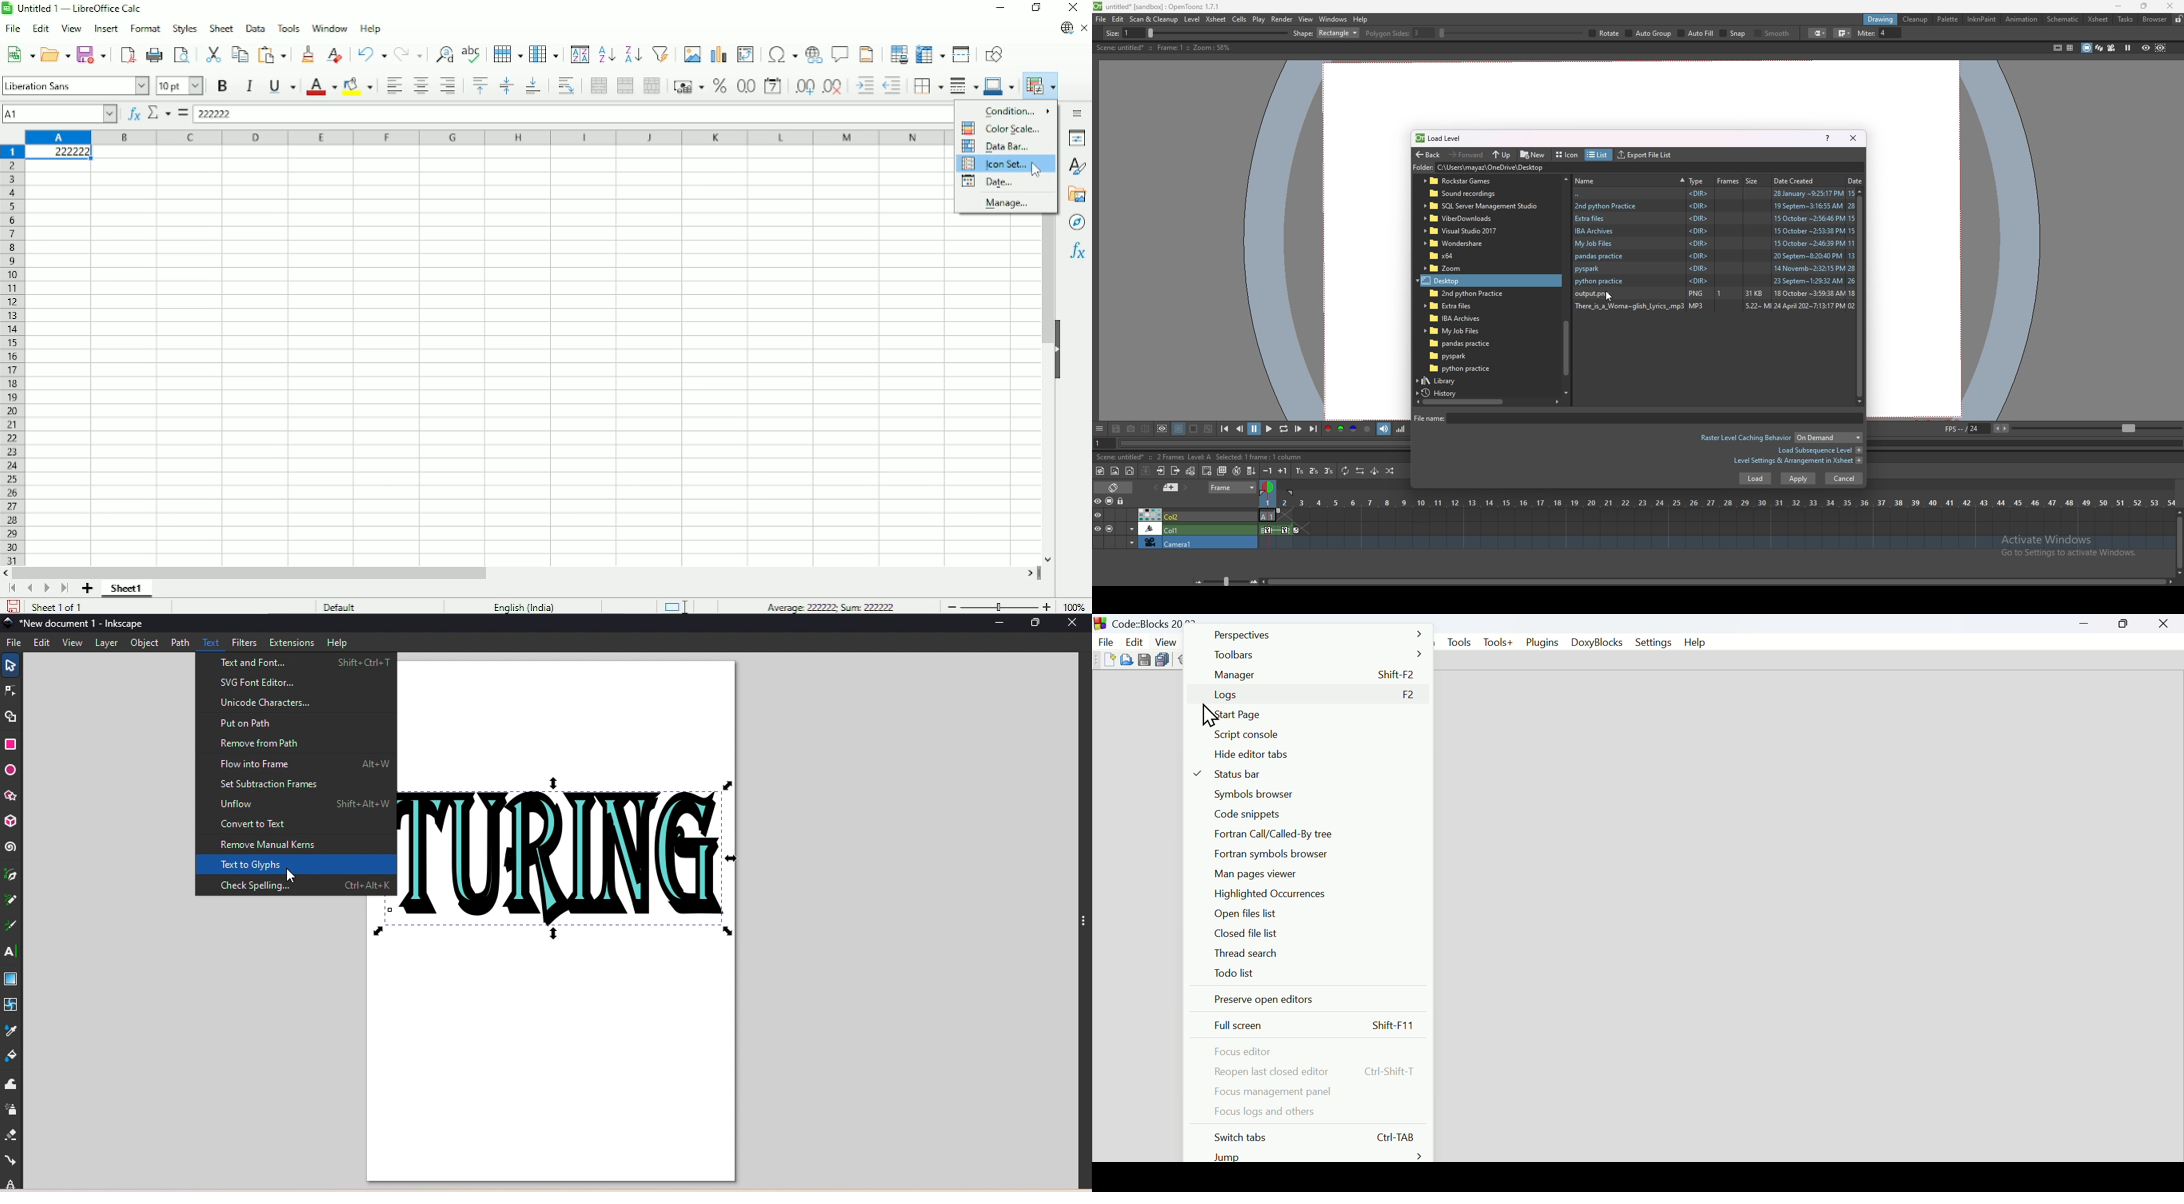 Image resolution: width=2184 pixels, height=1204 pixels. Describe the element at coordinates (1629, 180) in the screenshot. I see `names` at that location.